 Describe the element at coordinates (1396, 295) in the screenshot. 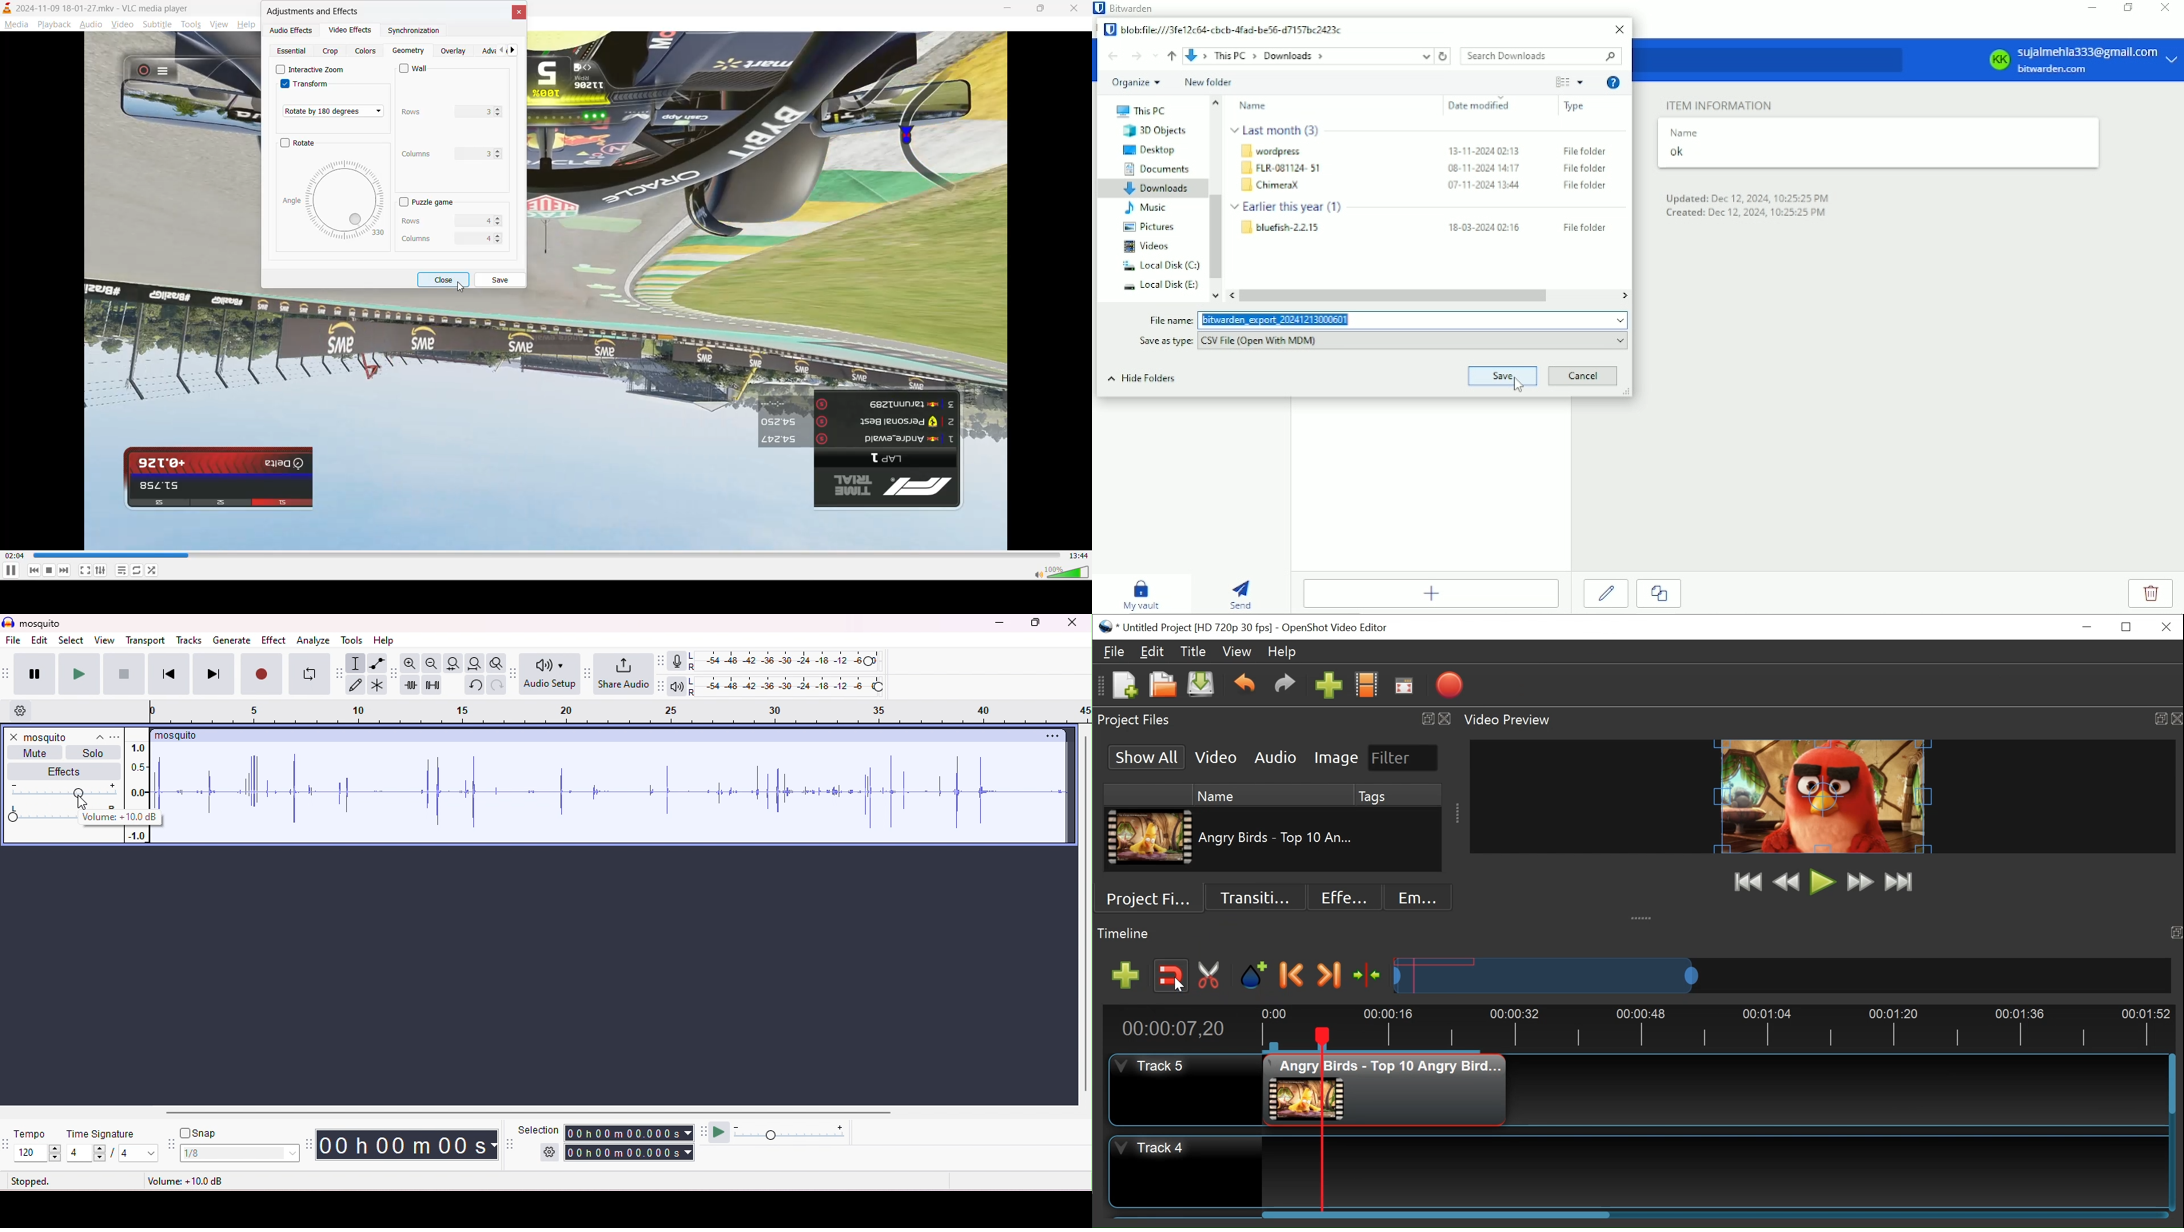

I see `Horizontal scrollbar` at that location.